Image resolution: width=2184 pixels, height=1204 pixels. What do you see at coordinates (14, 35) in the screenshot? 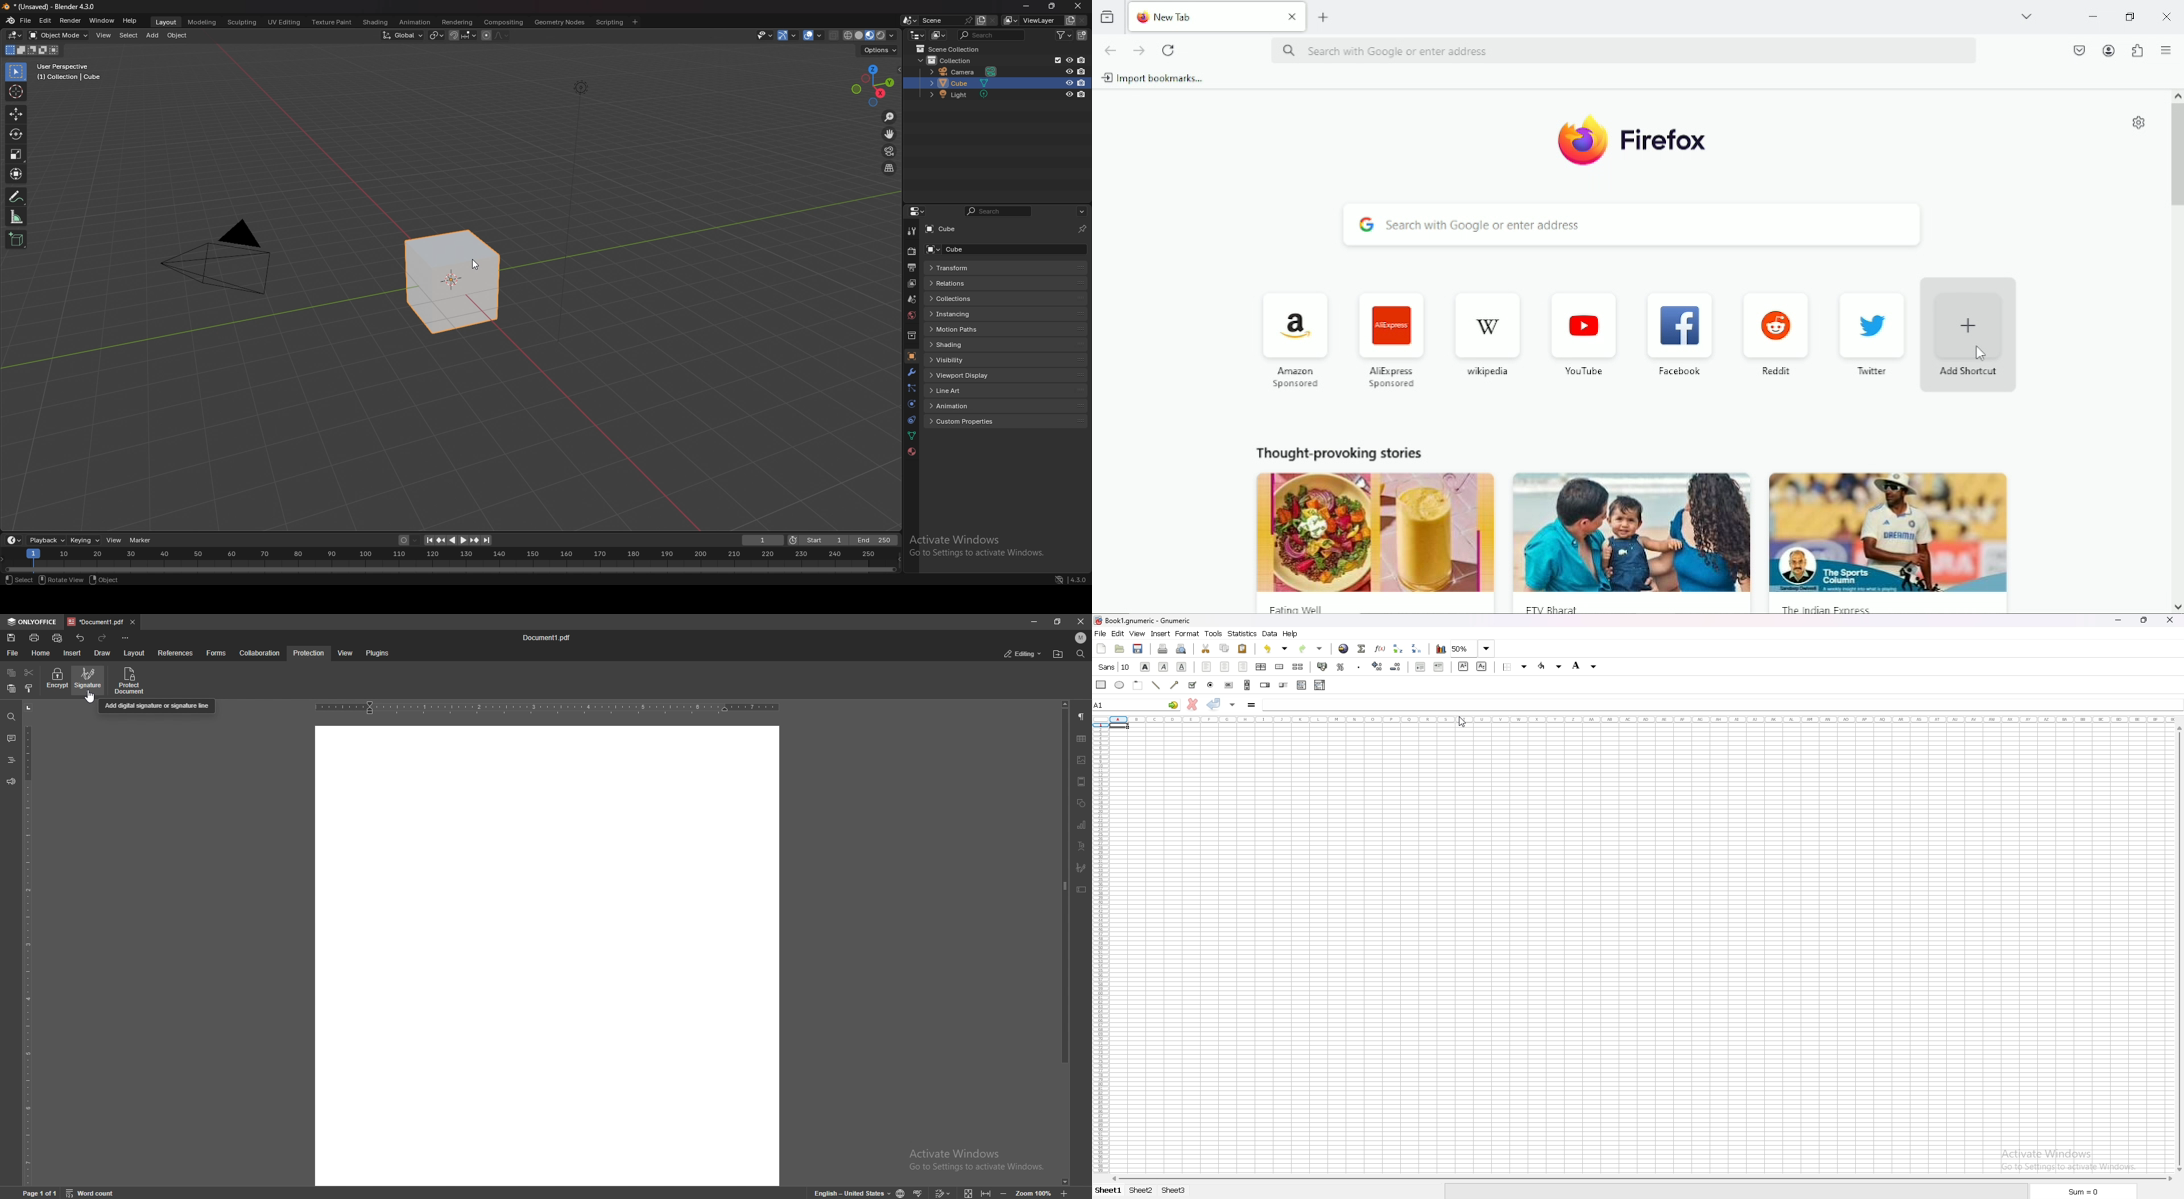
I see `editor type` at bounding box center [14, 35].